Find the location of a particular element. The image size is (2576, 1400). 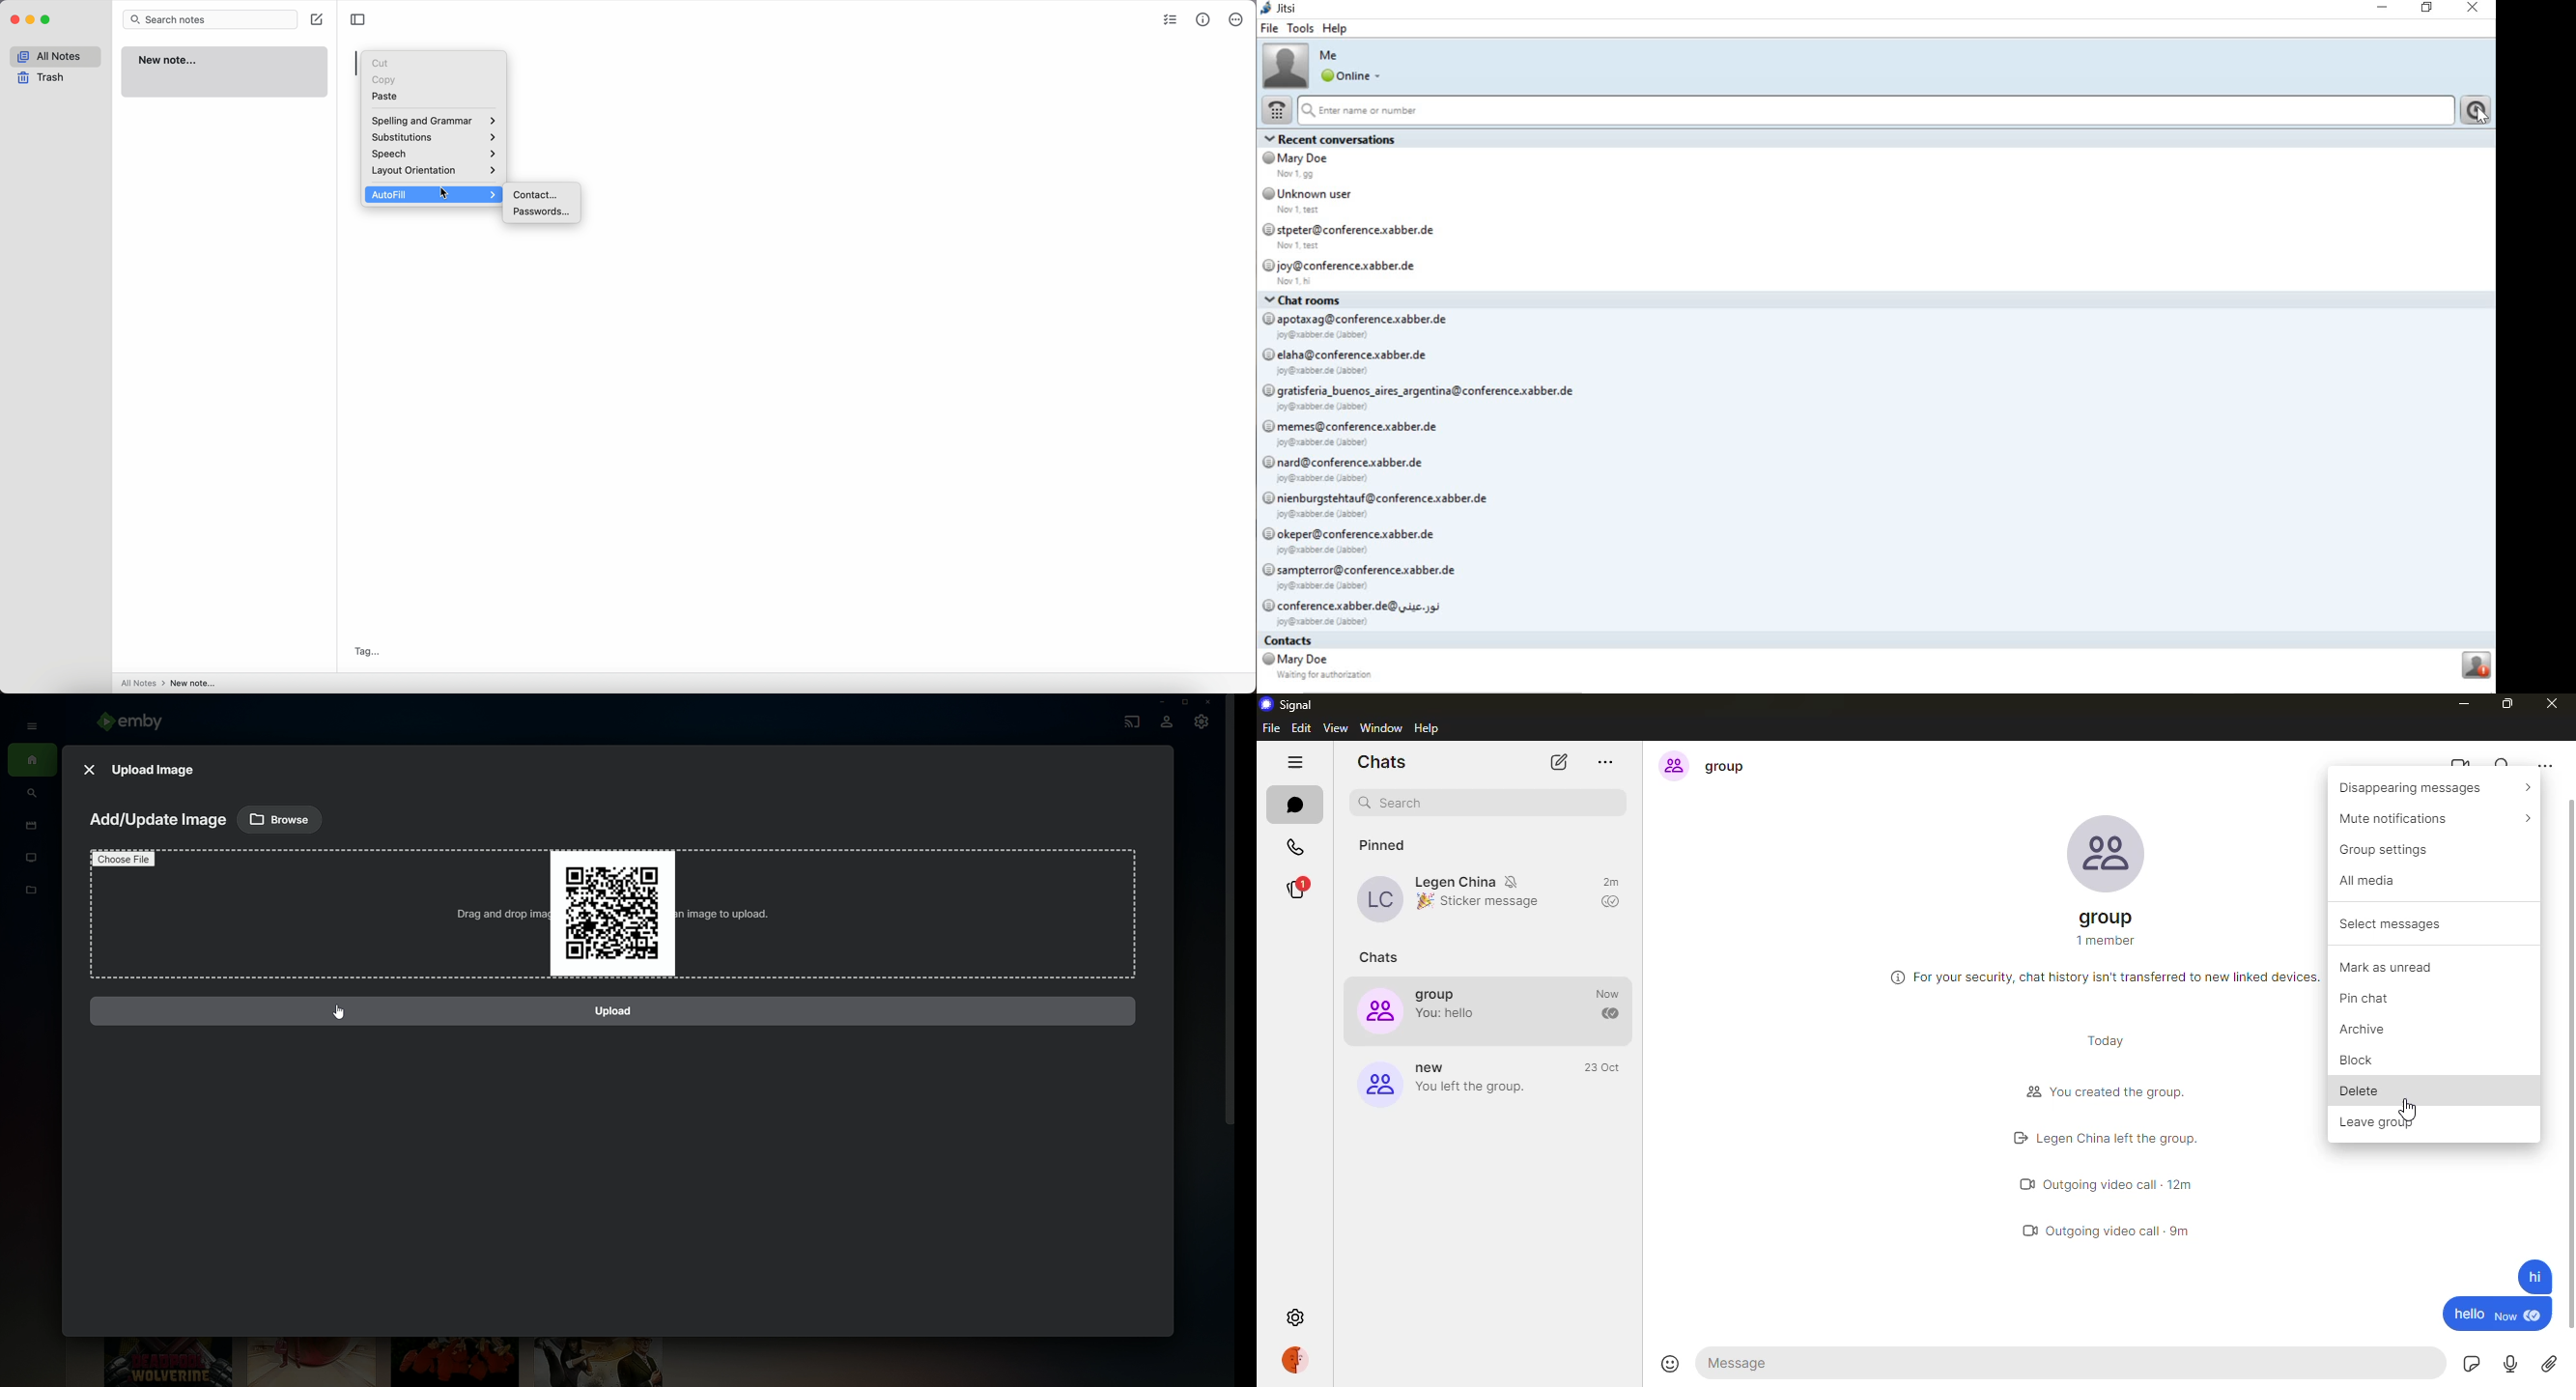

window is located at coordinates (1380, 727).